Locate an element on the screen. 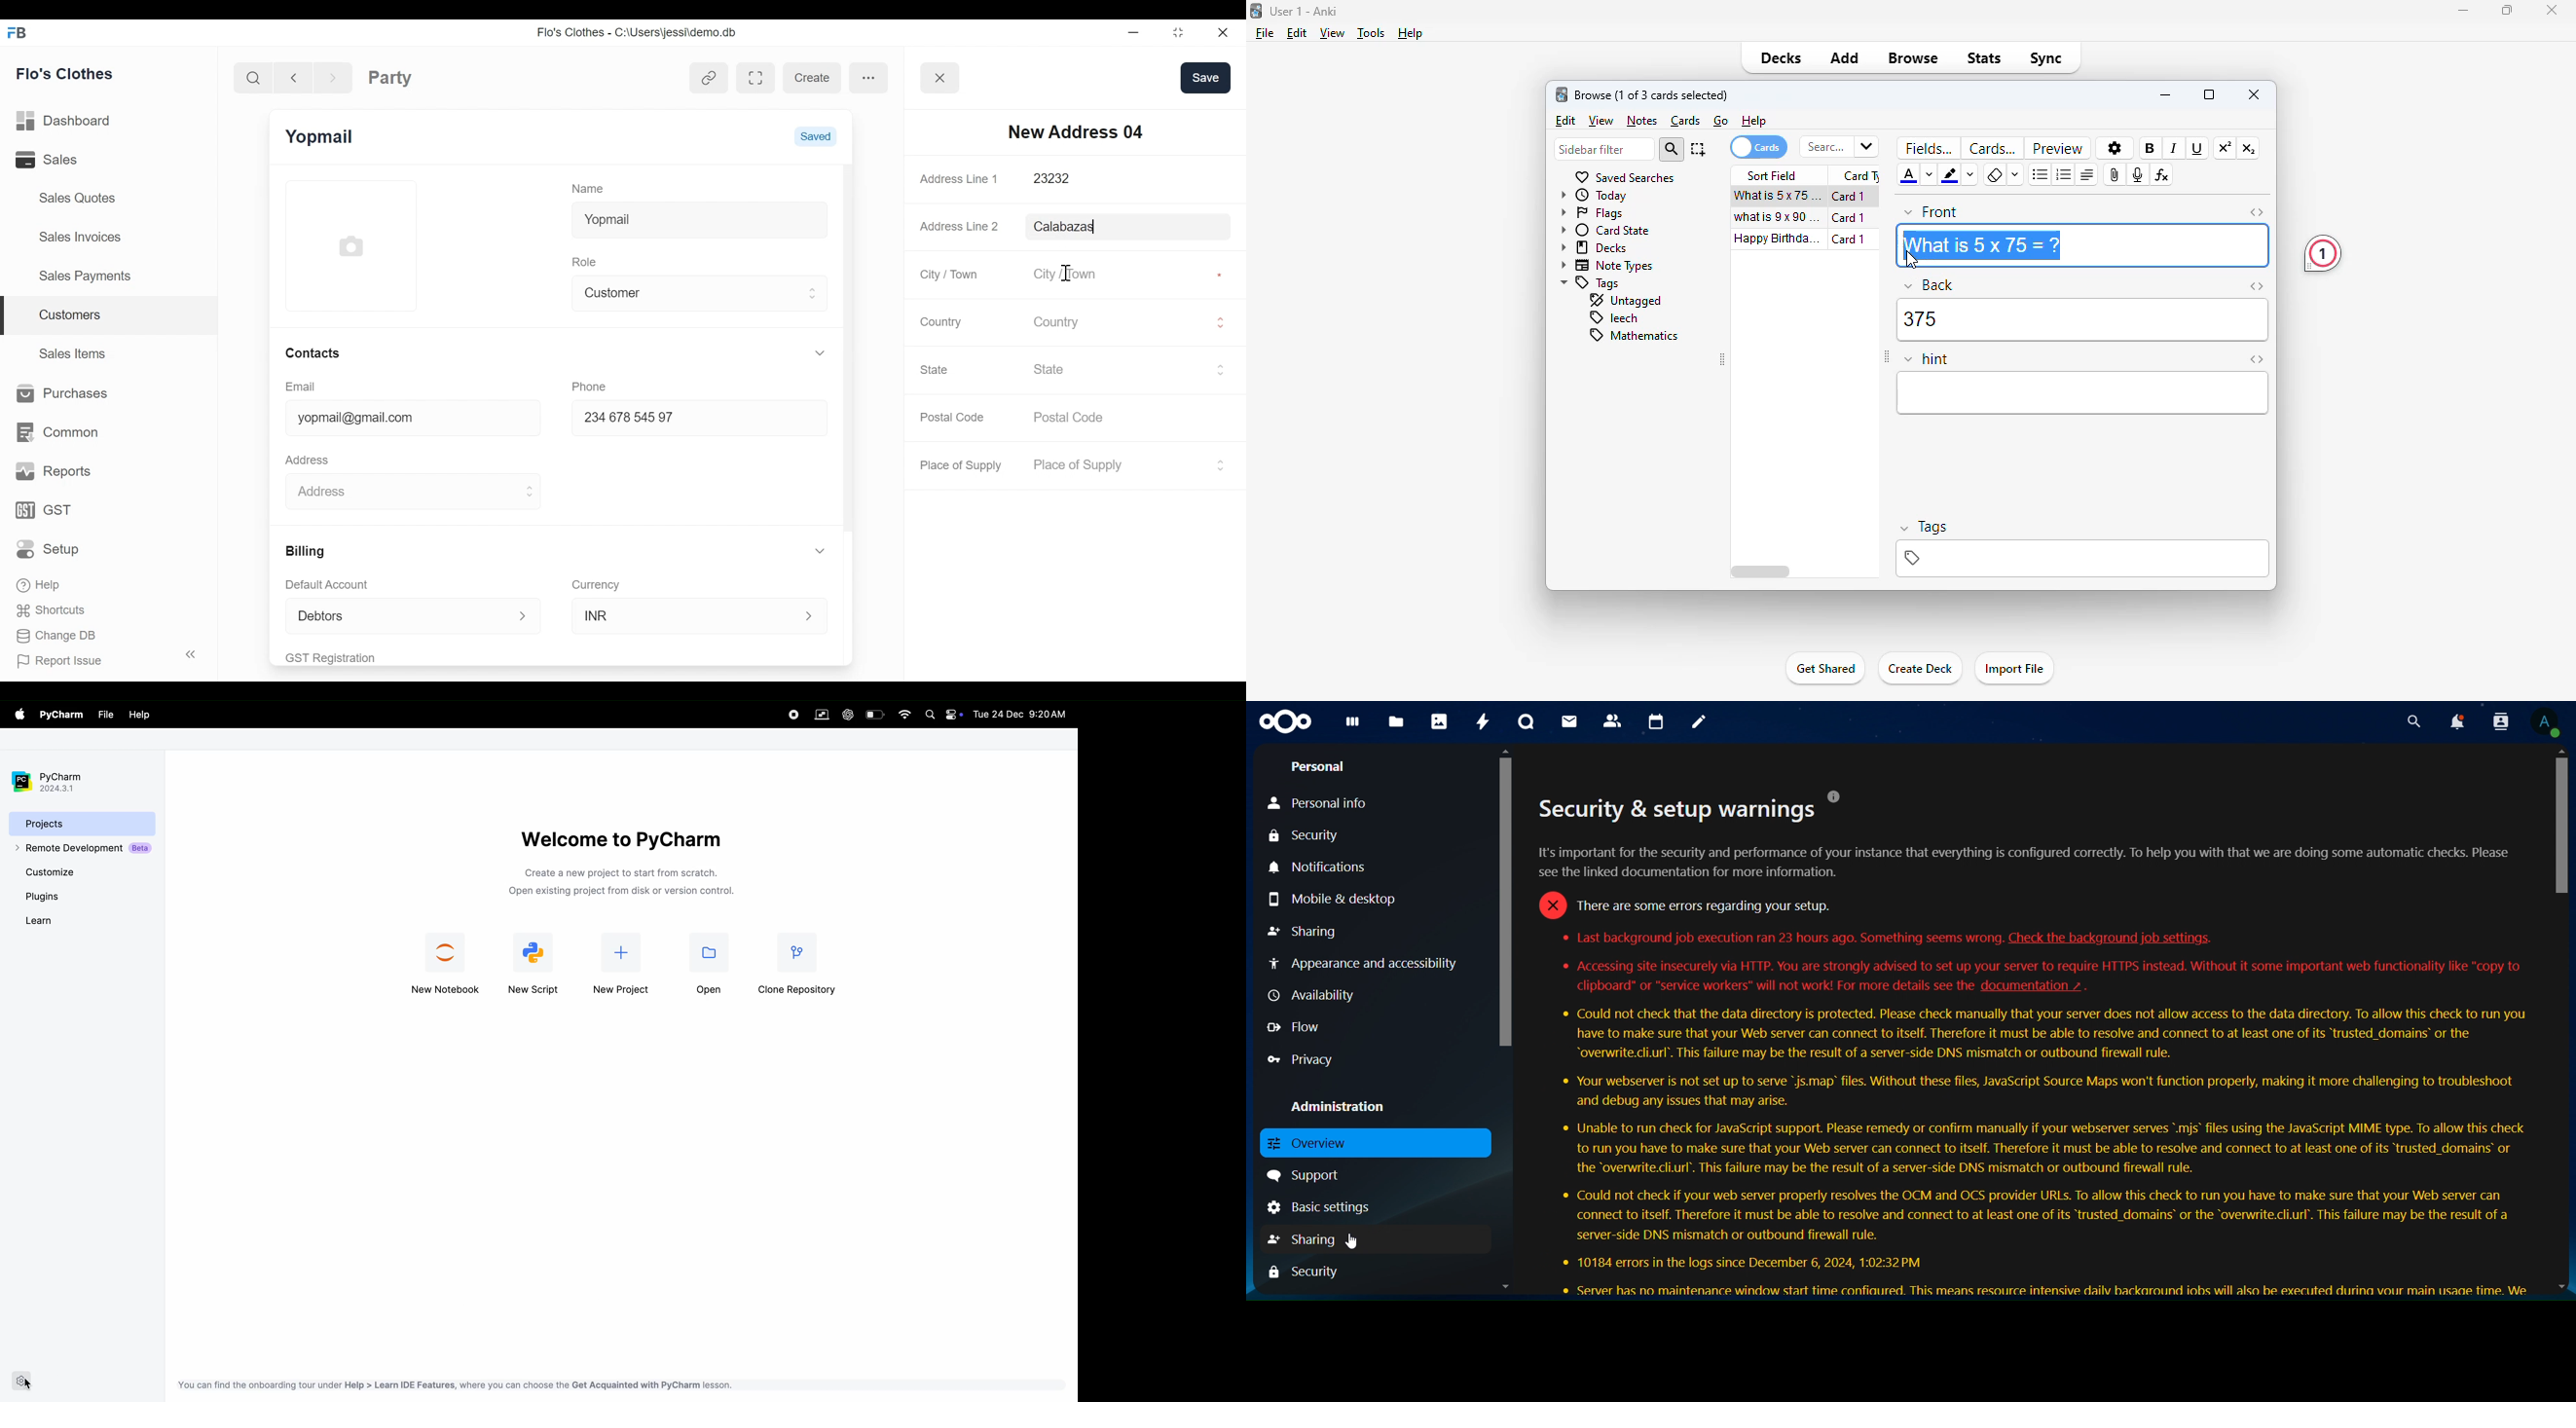 The width and height of the screenshot is (2576, 1428). decks is located at coordinates (1593, 247).